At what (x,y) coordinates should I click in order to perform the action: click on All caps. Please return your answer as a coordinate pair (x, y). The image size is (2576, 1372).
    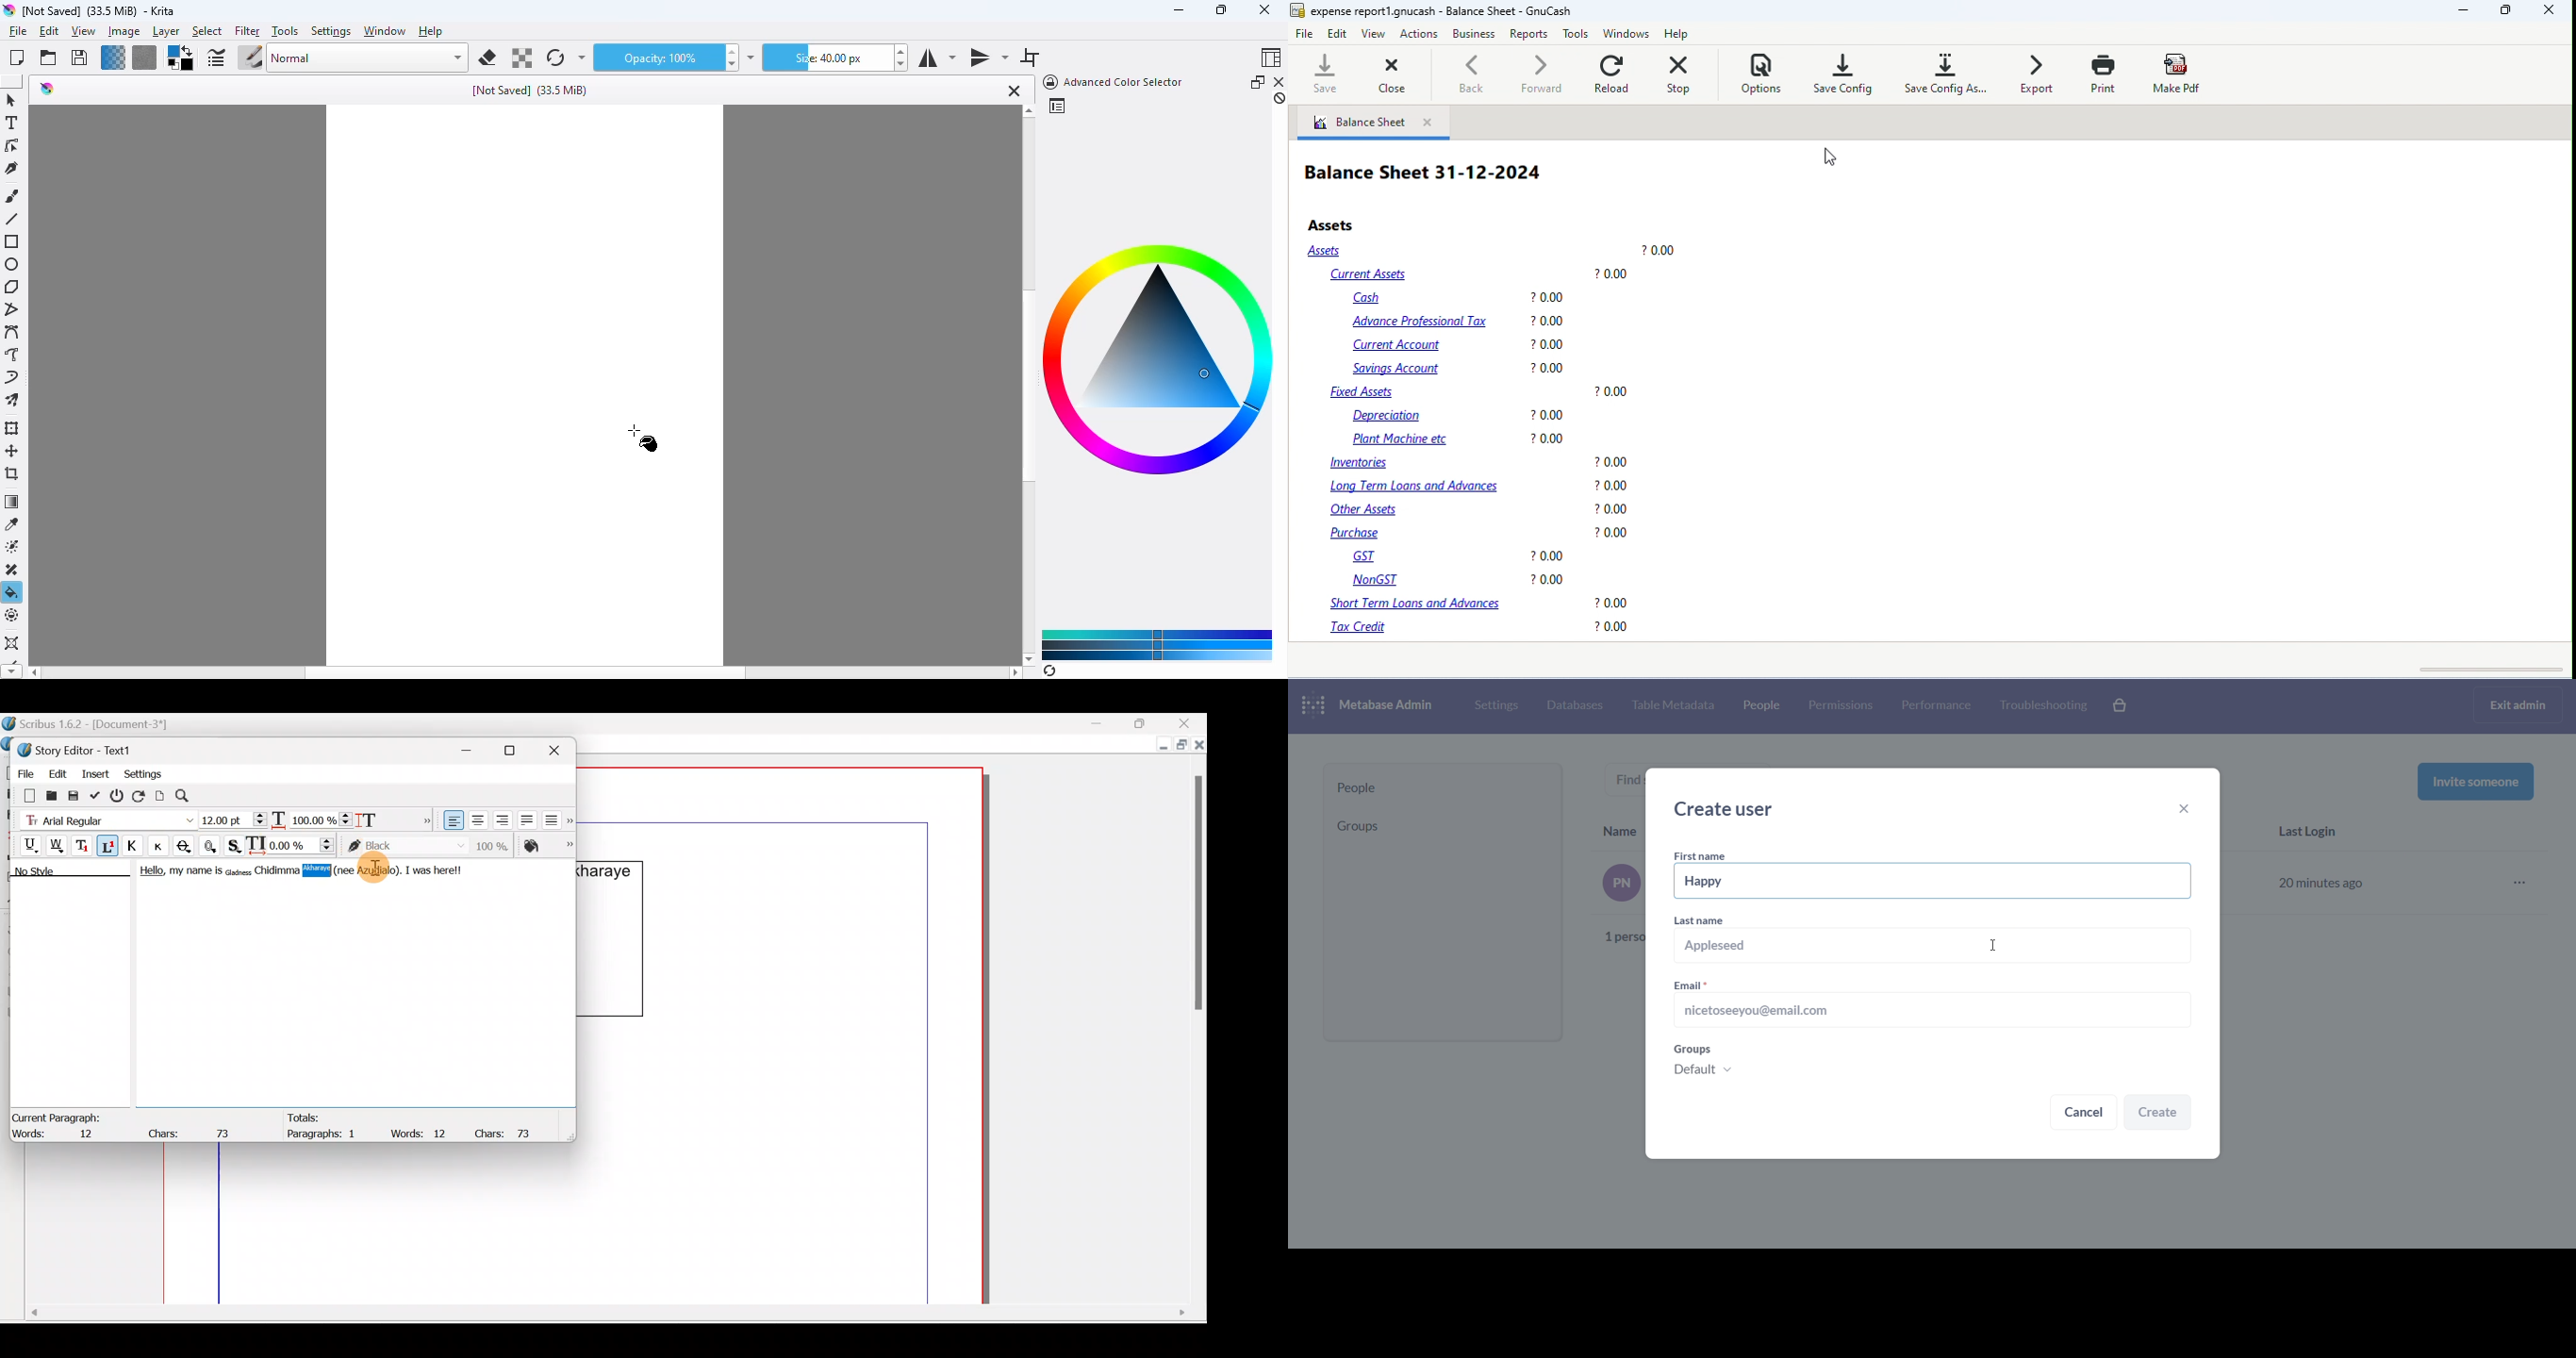
    Looking at the image, I should click on (135, 847).